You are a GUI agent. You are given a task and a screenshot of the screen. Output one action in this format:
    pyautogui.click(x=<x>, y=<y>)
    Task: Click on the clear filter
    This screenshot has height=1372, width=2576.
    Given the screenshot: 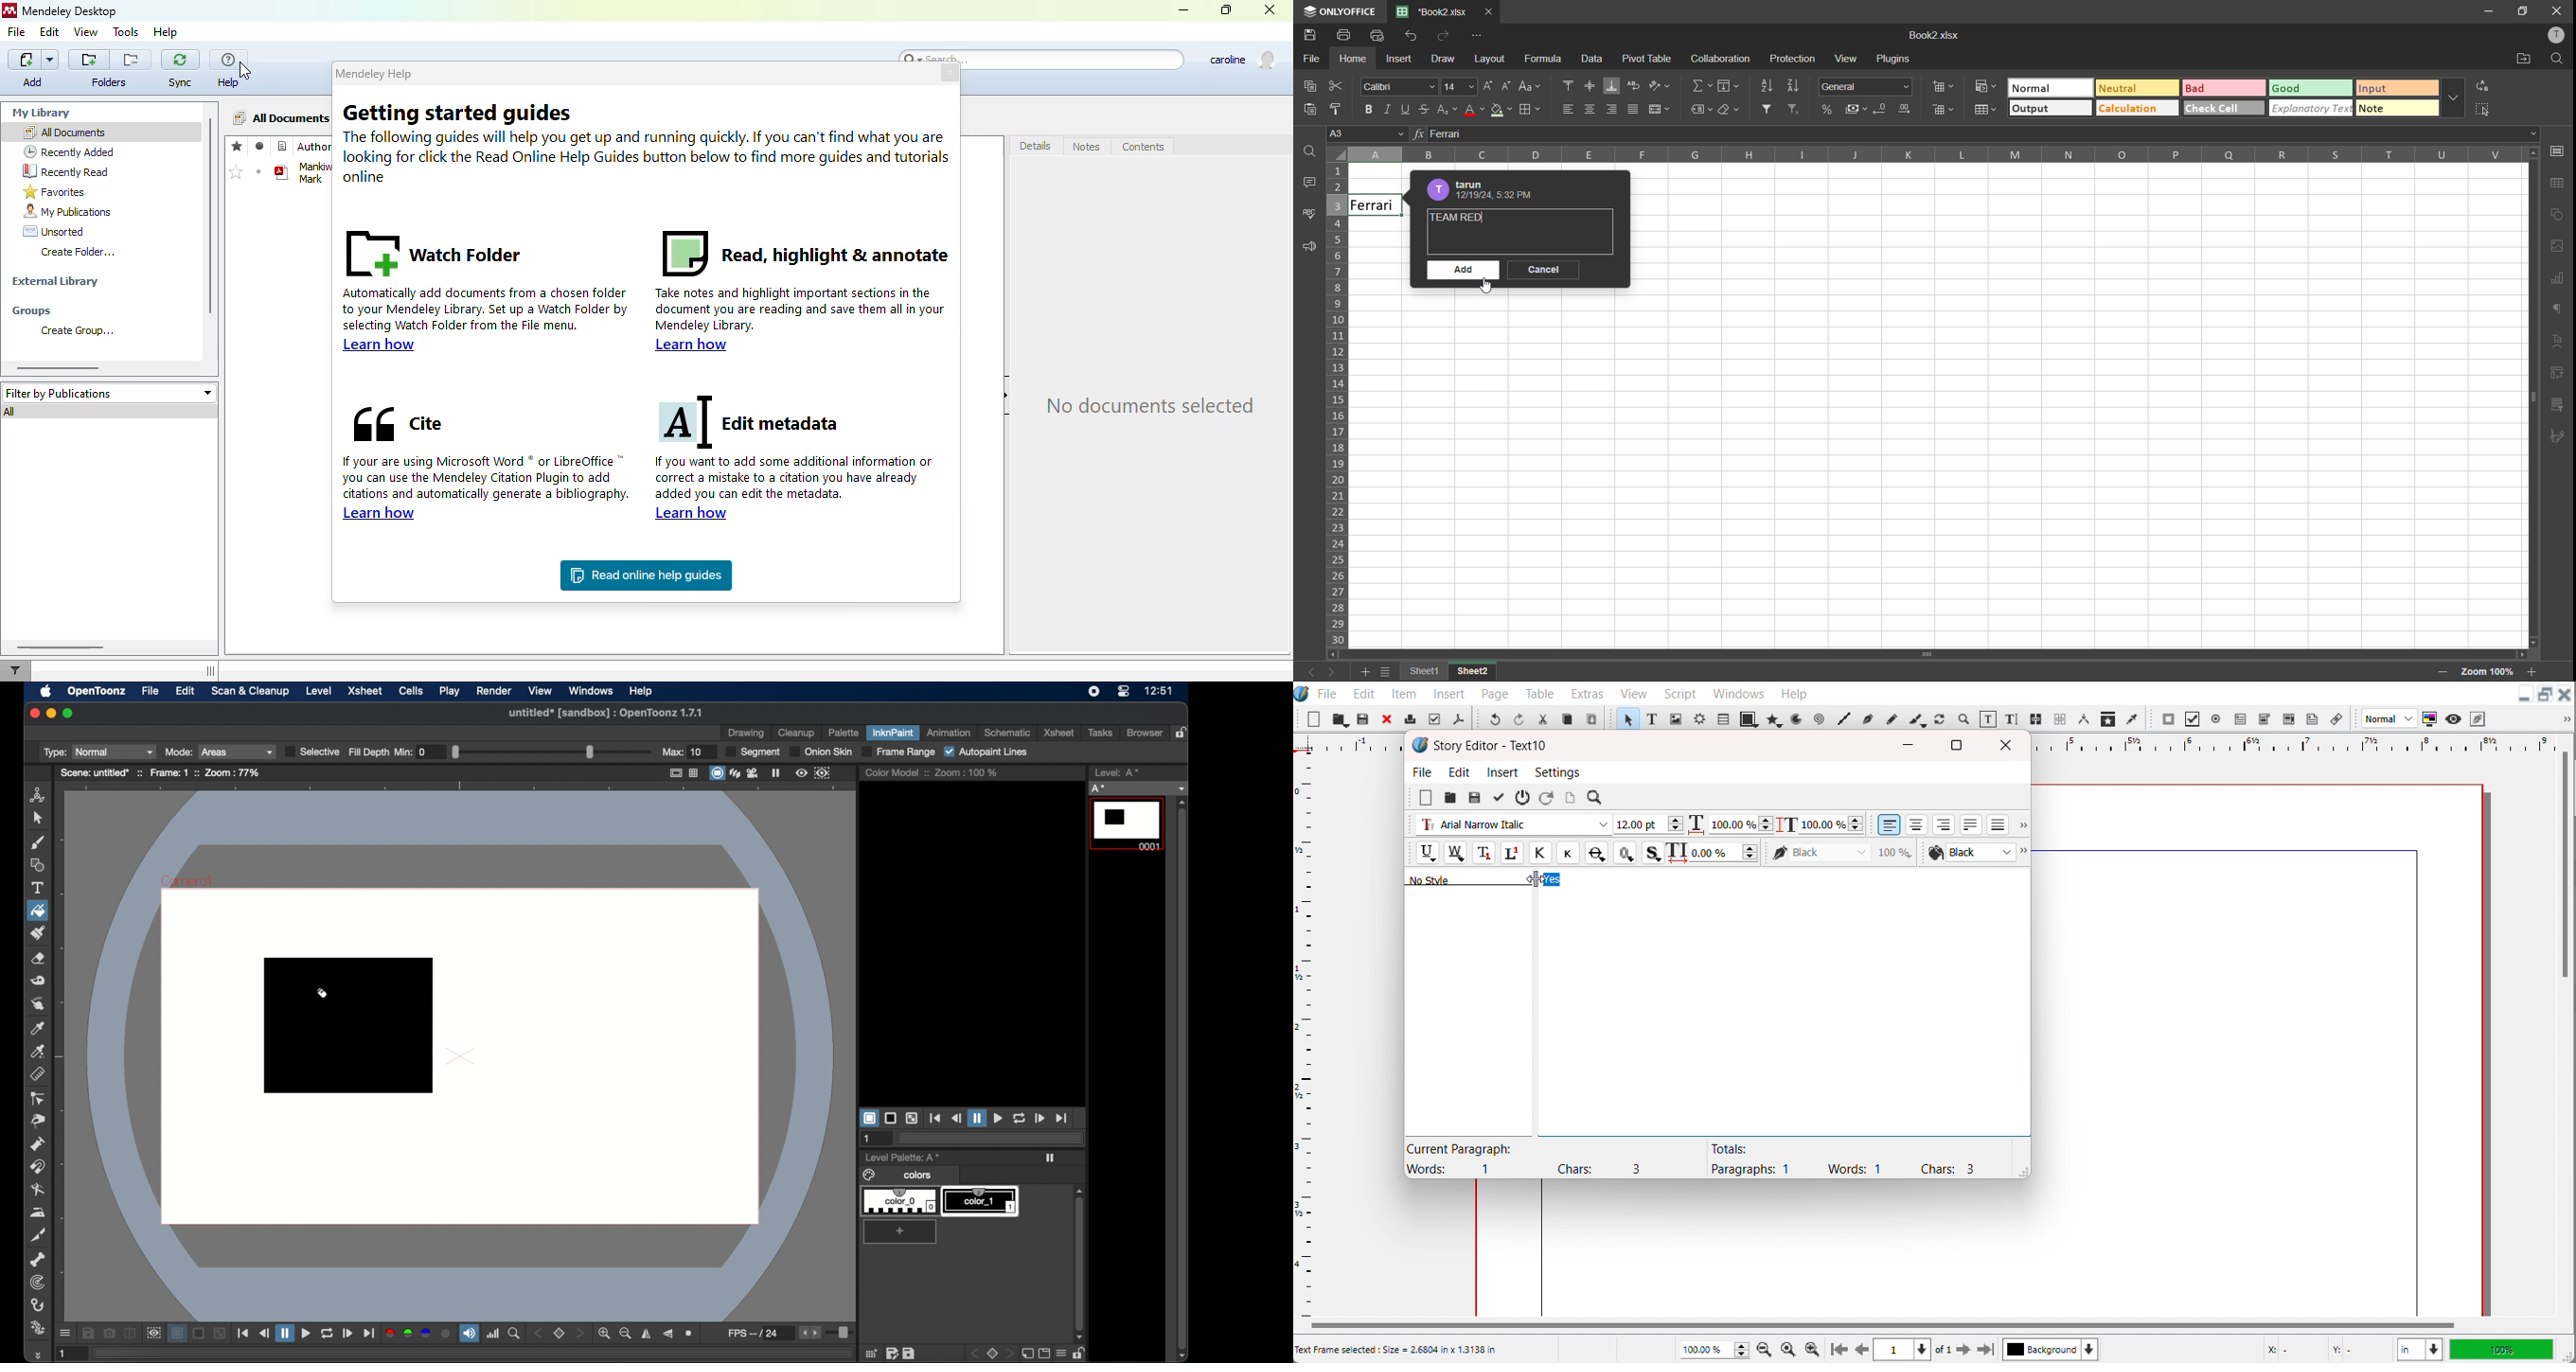 What is the action you would take?
    pyautogui.click(x=1800, y=109)
    